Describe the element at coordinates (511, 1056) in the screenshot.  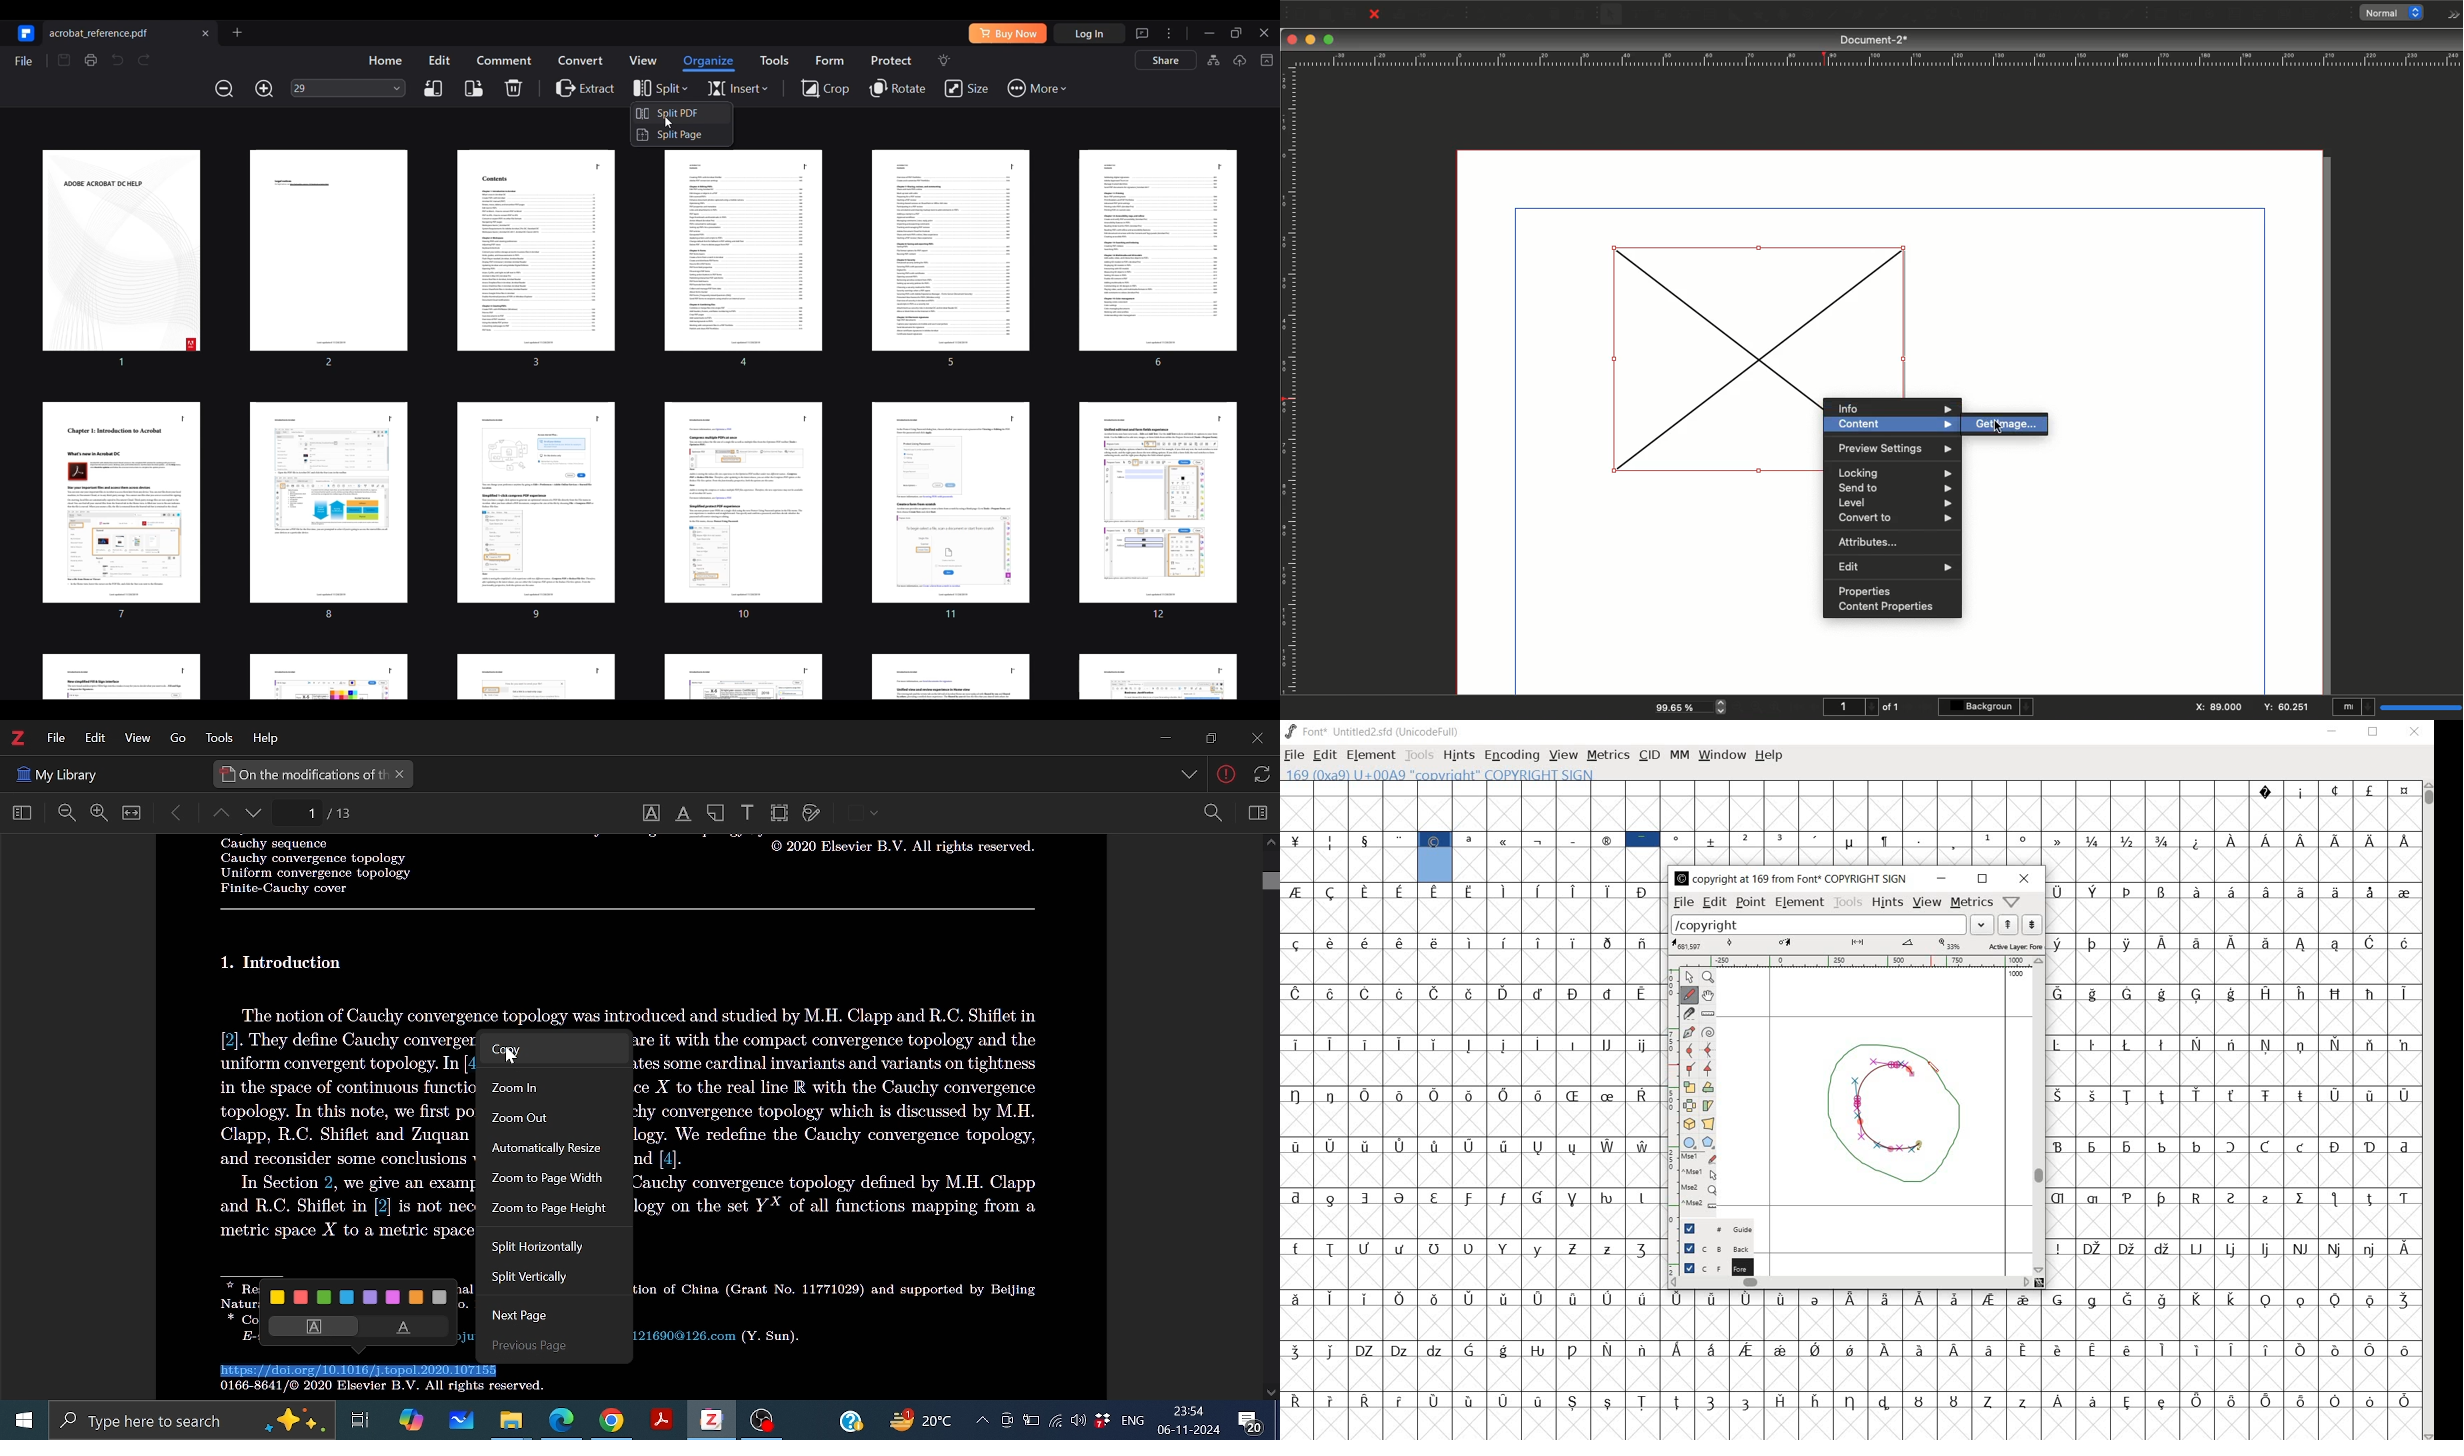
I see `` at that location.